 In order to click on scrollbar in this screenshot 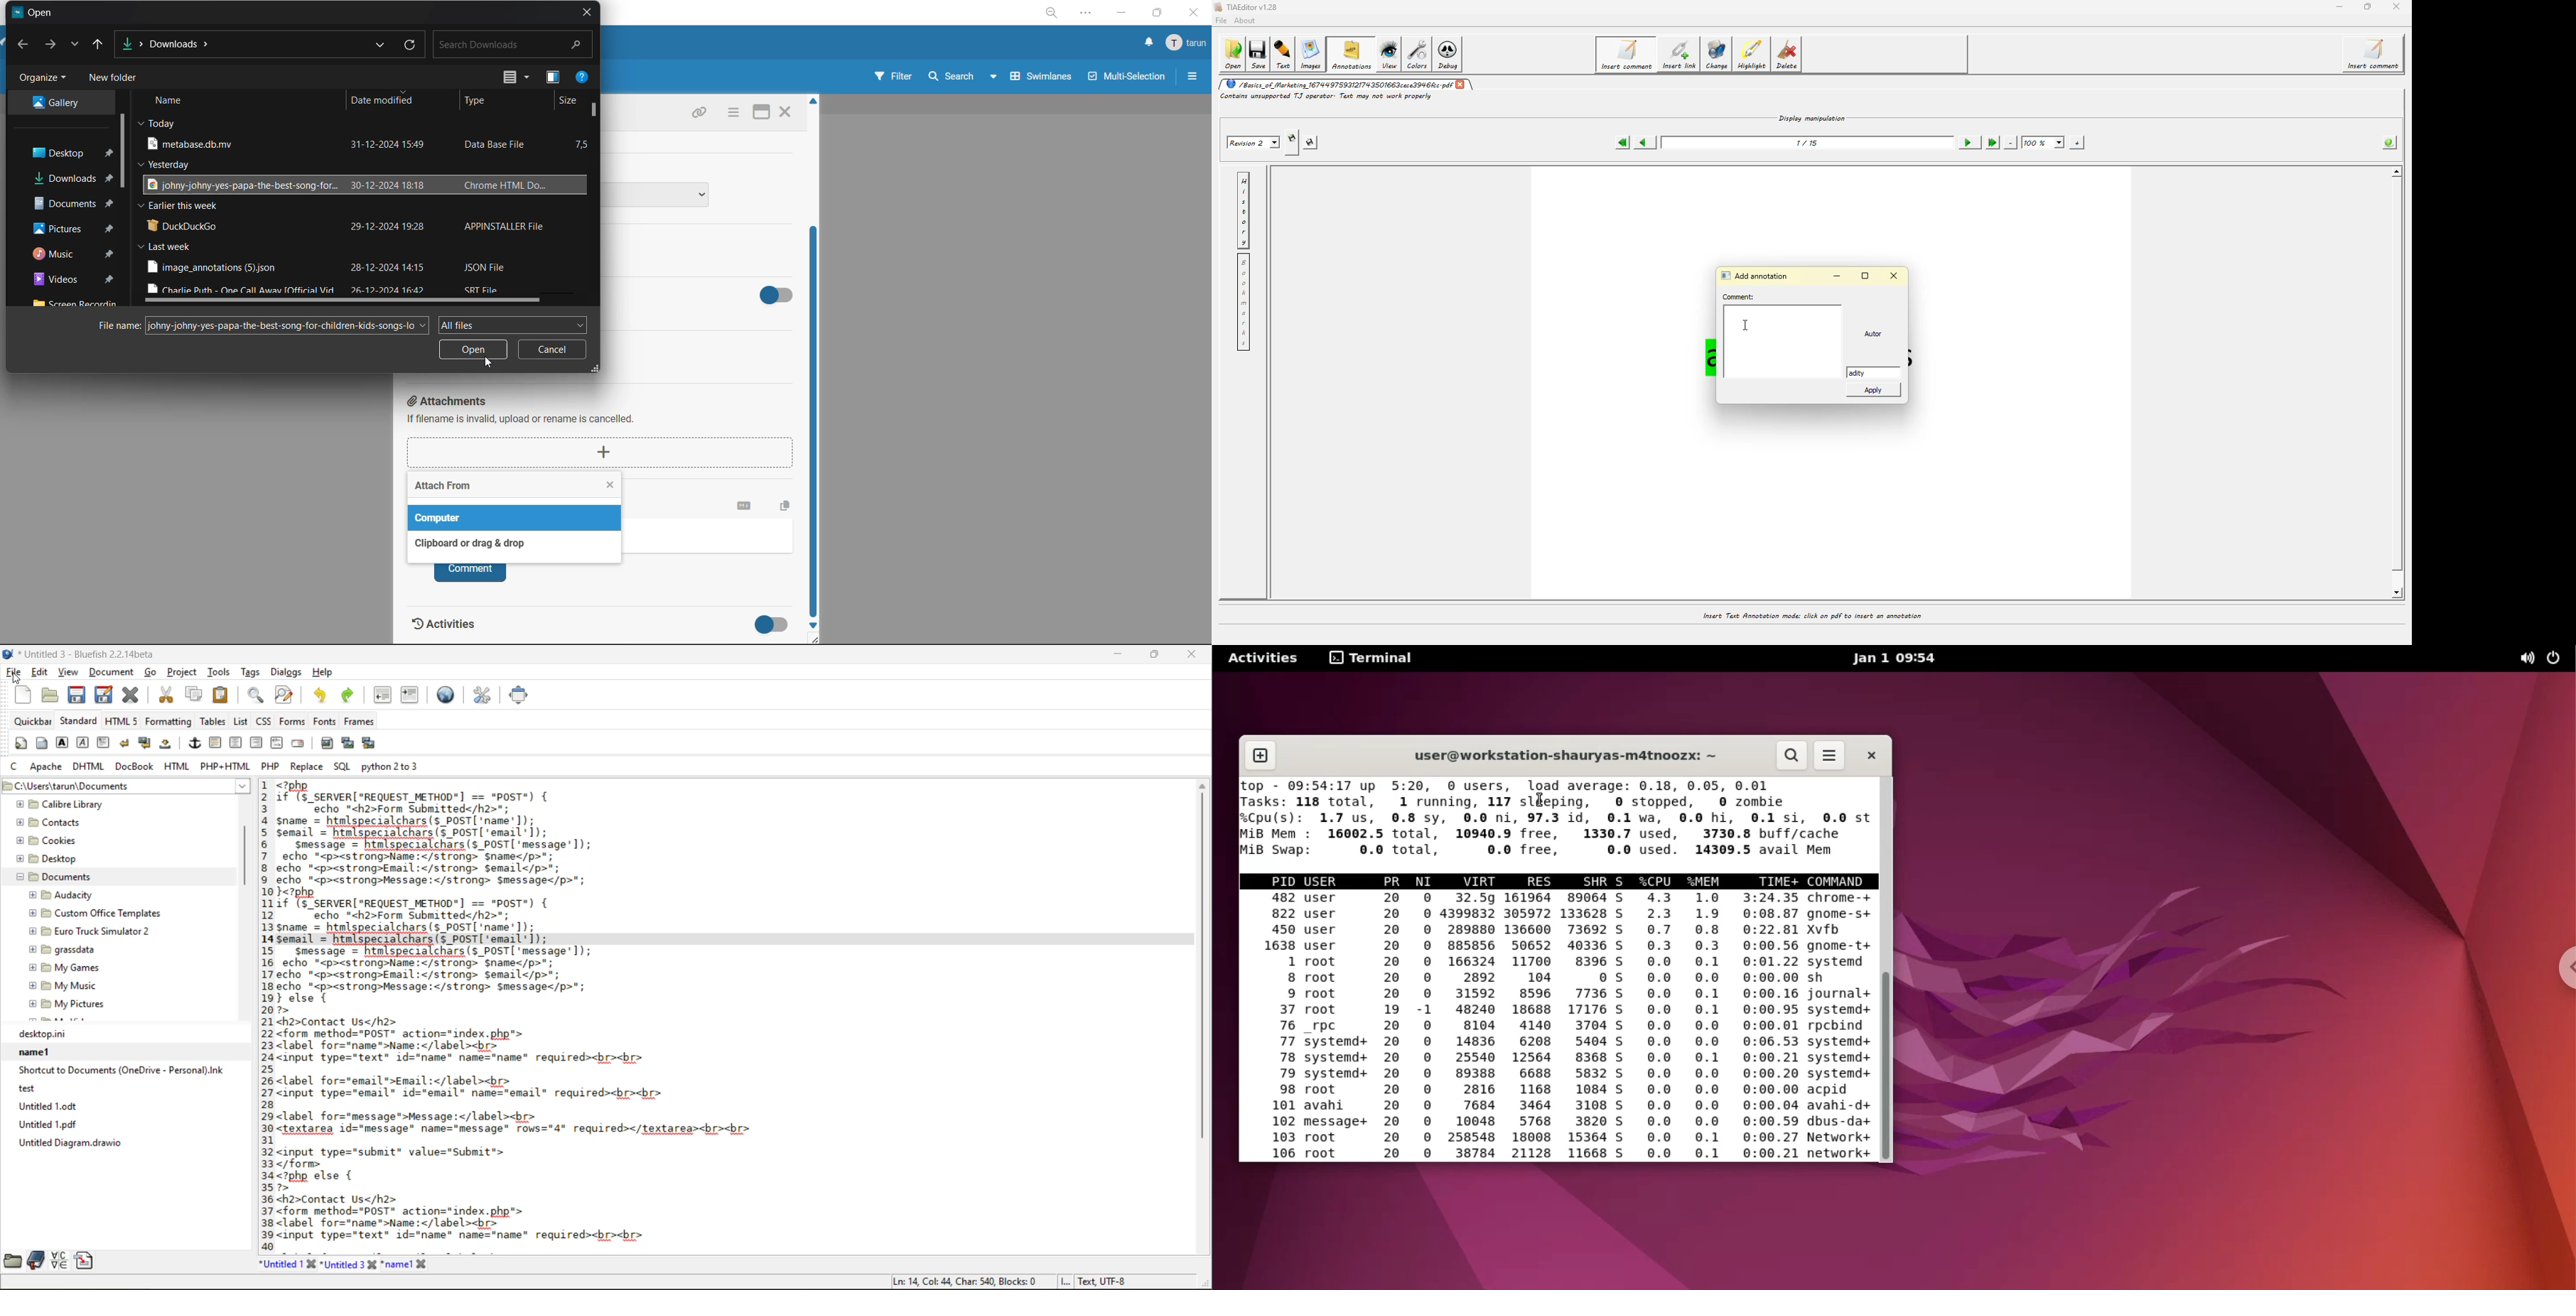, I will do `click(1887, 1066)`.